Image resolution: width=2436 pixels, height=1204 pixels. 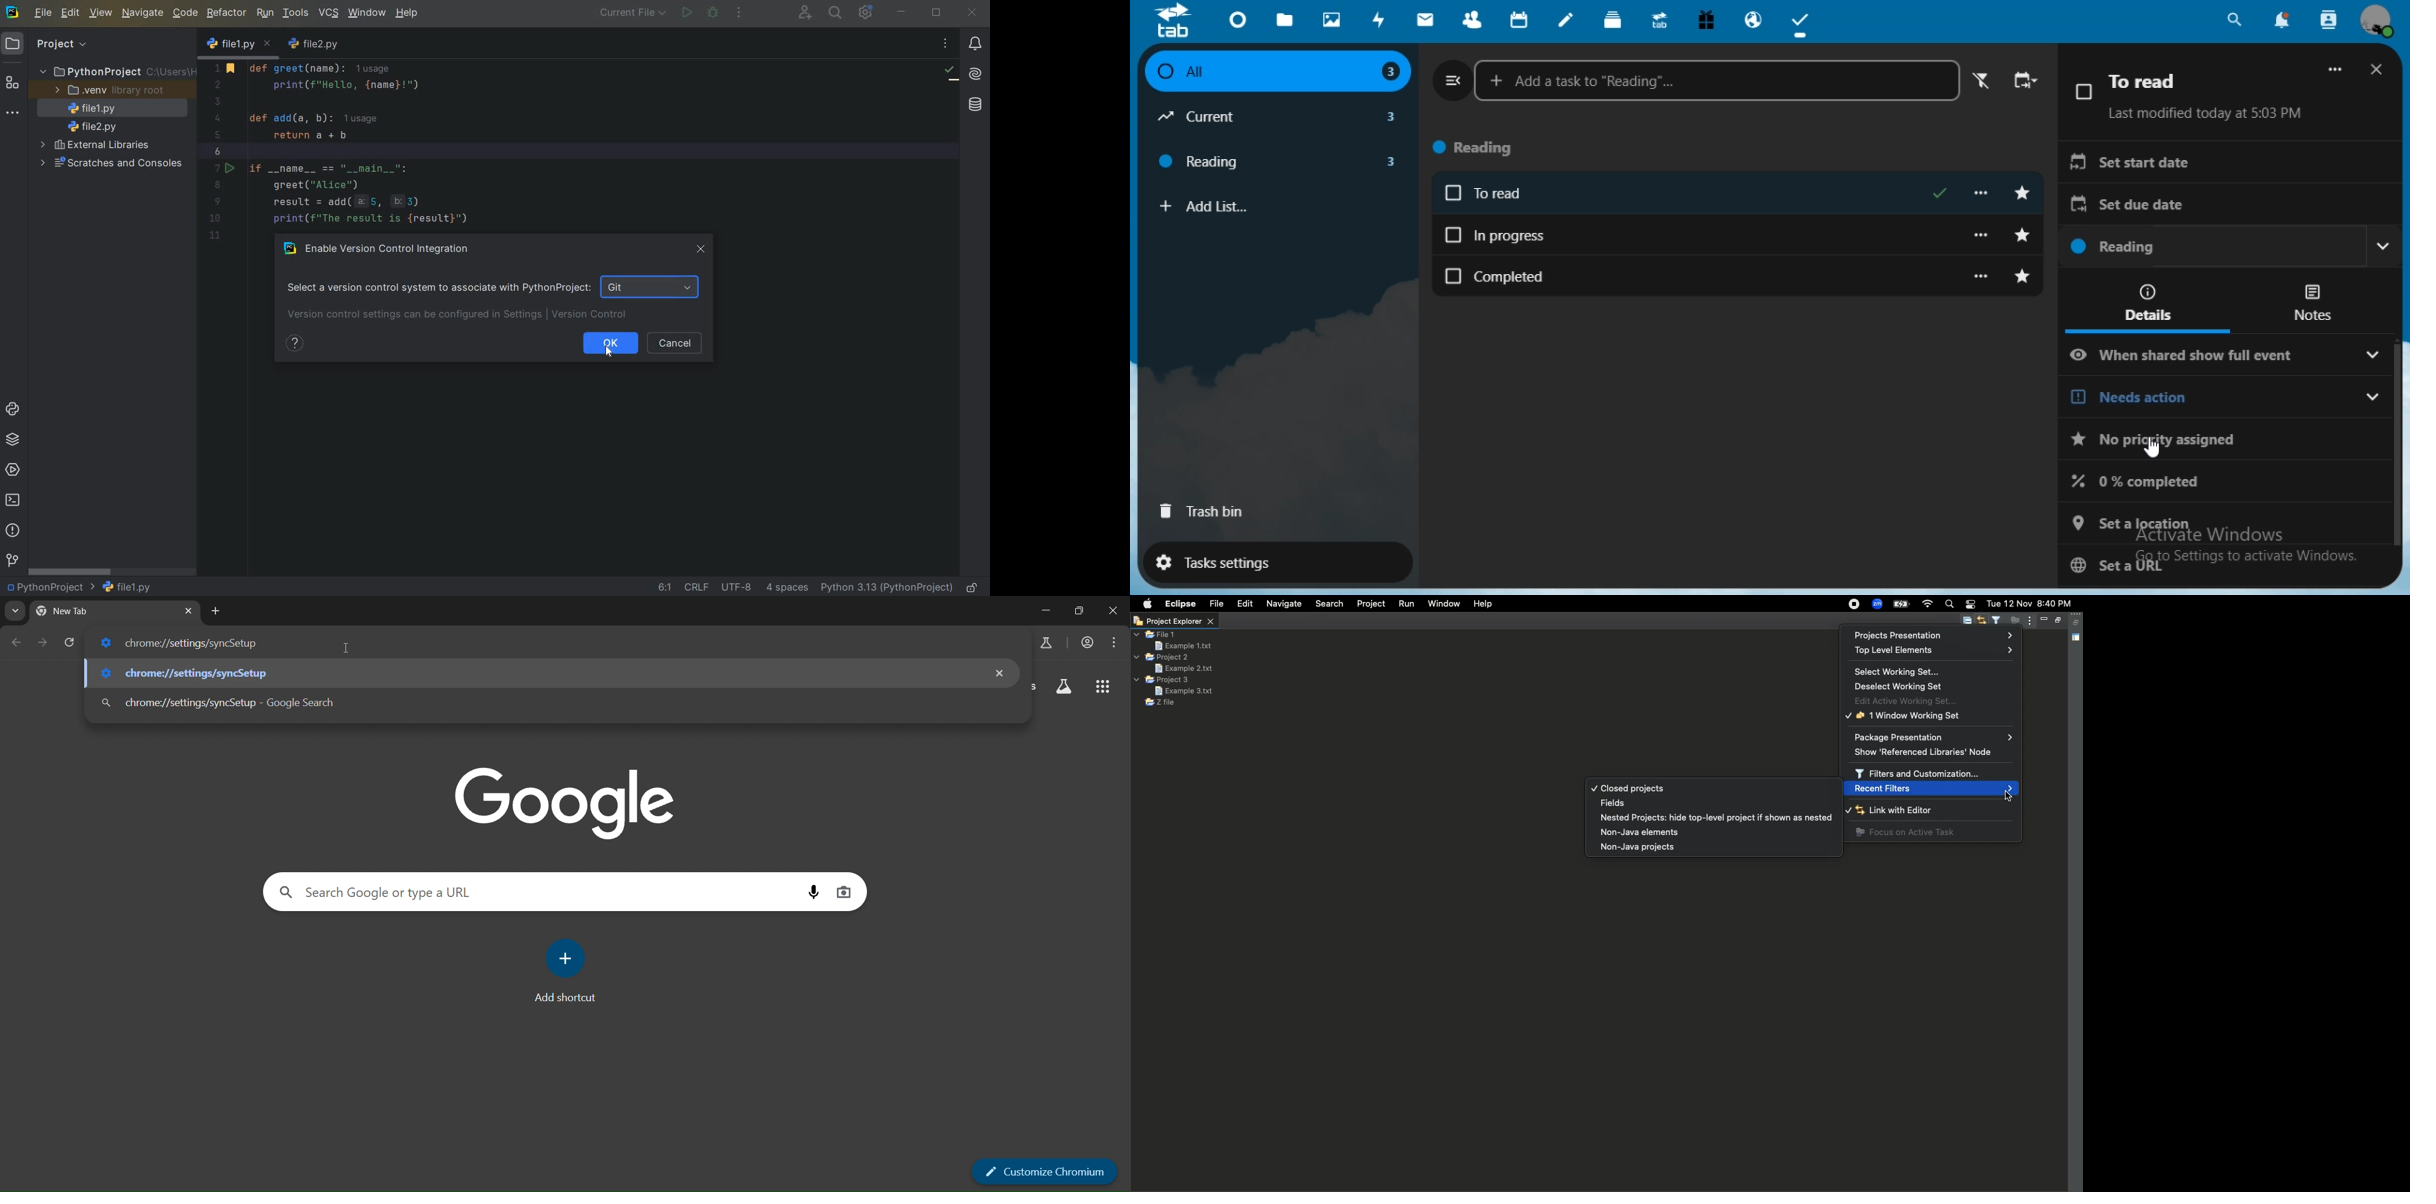 I want to click on select a version control system to associate with PythonProject, so click(x=437, y=286).